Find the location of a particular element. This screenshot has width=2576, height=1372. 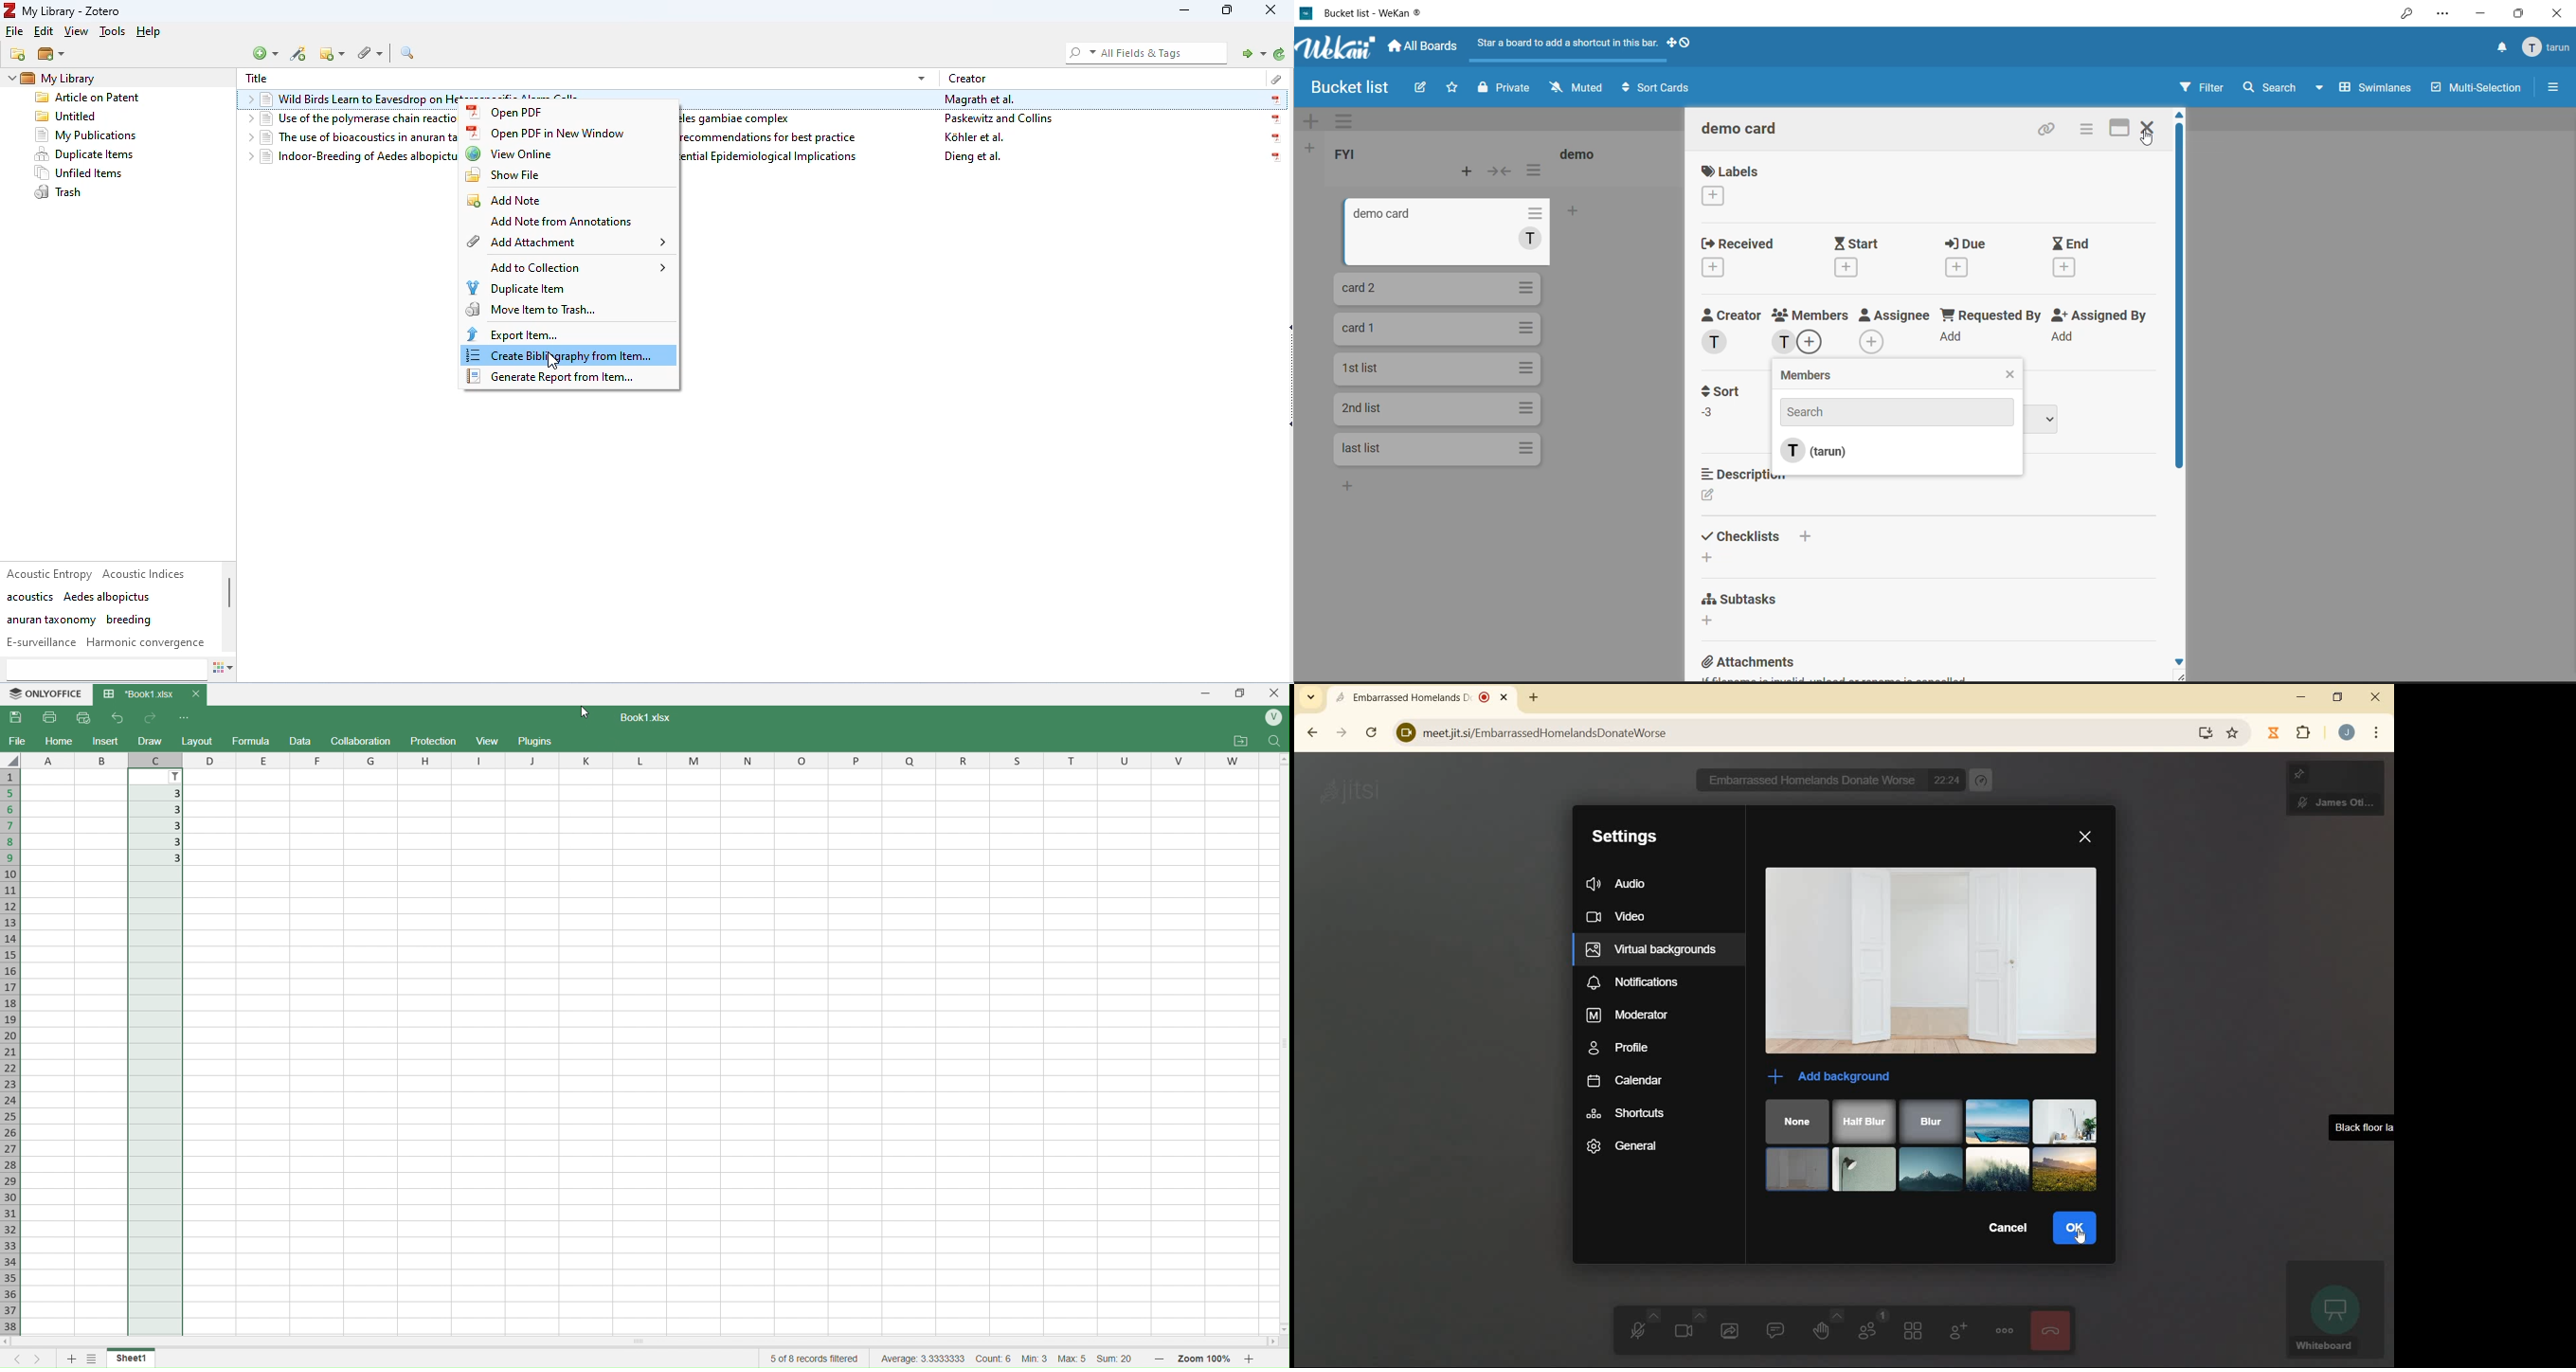

select all is located at coordinates (13, 760).